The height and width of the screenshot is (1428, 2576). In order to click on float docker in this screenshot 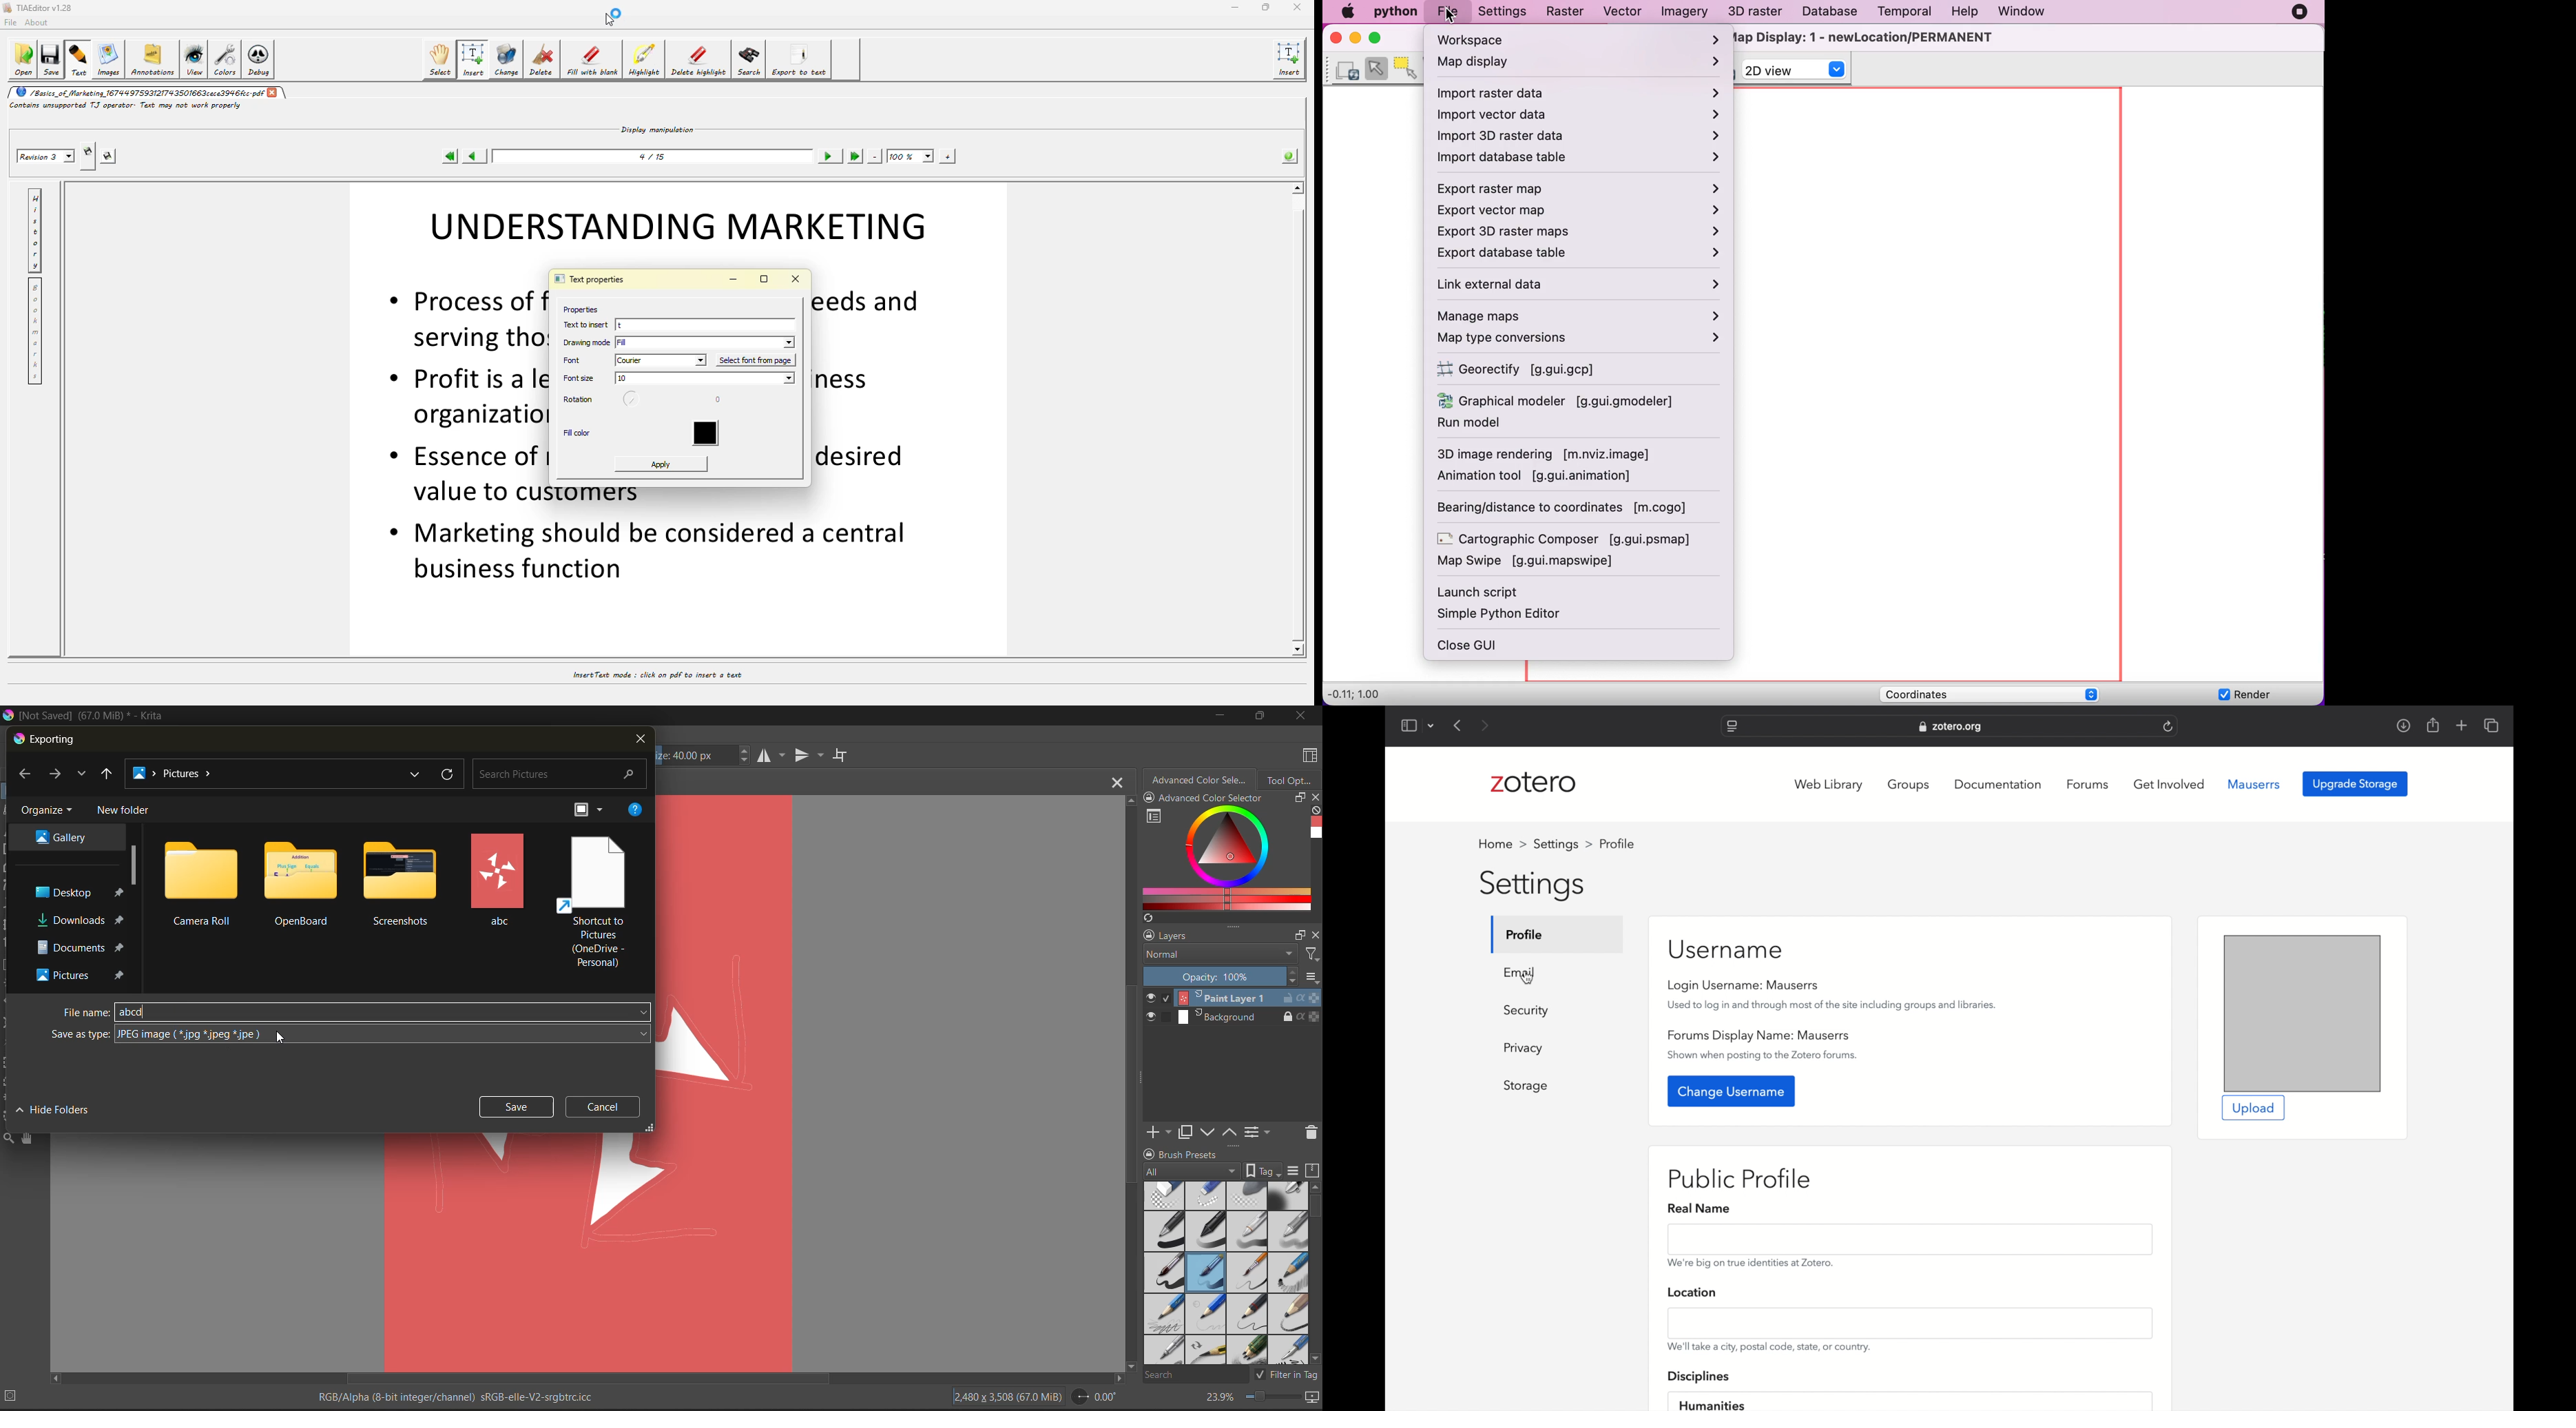, I will do `click(1300, 799)`.